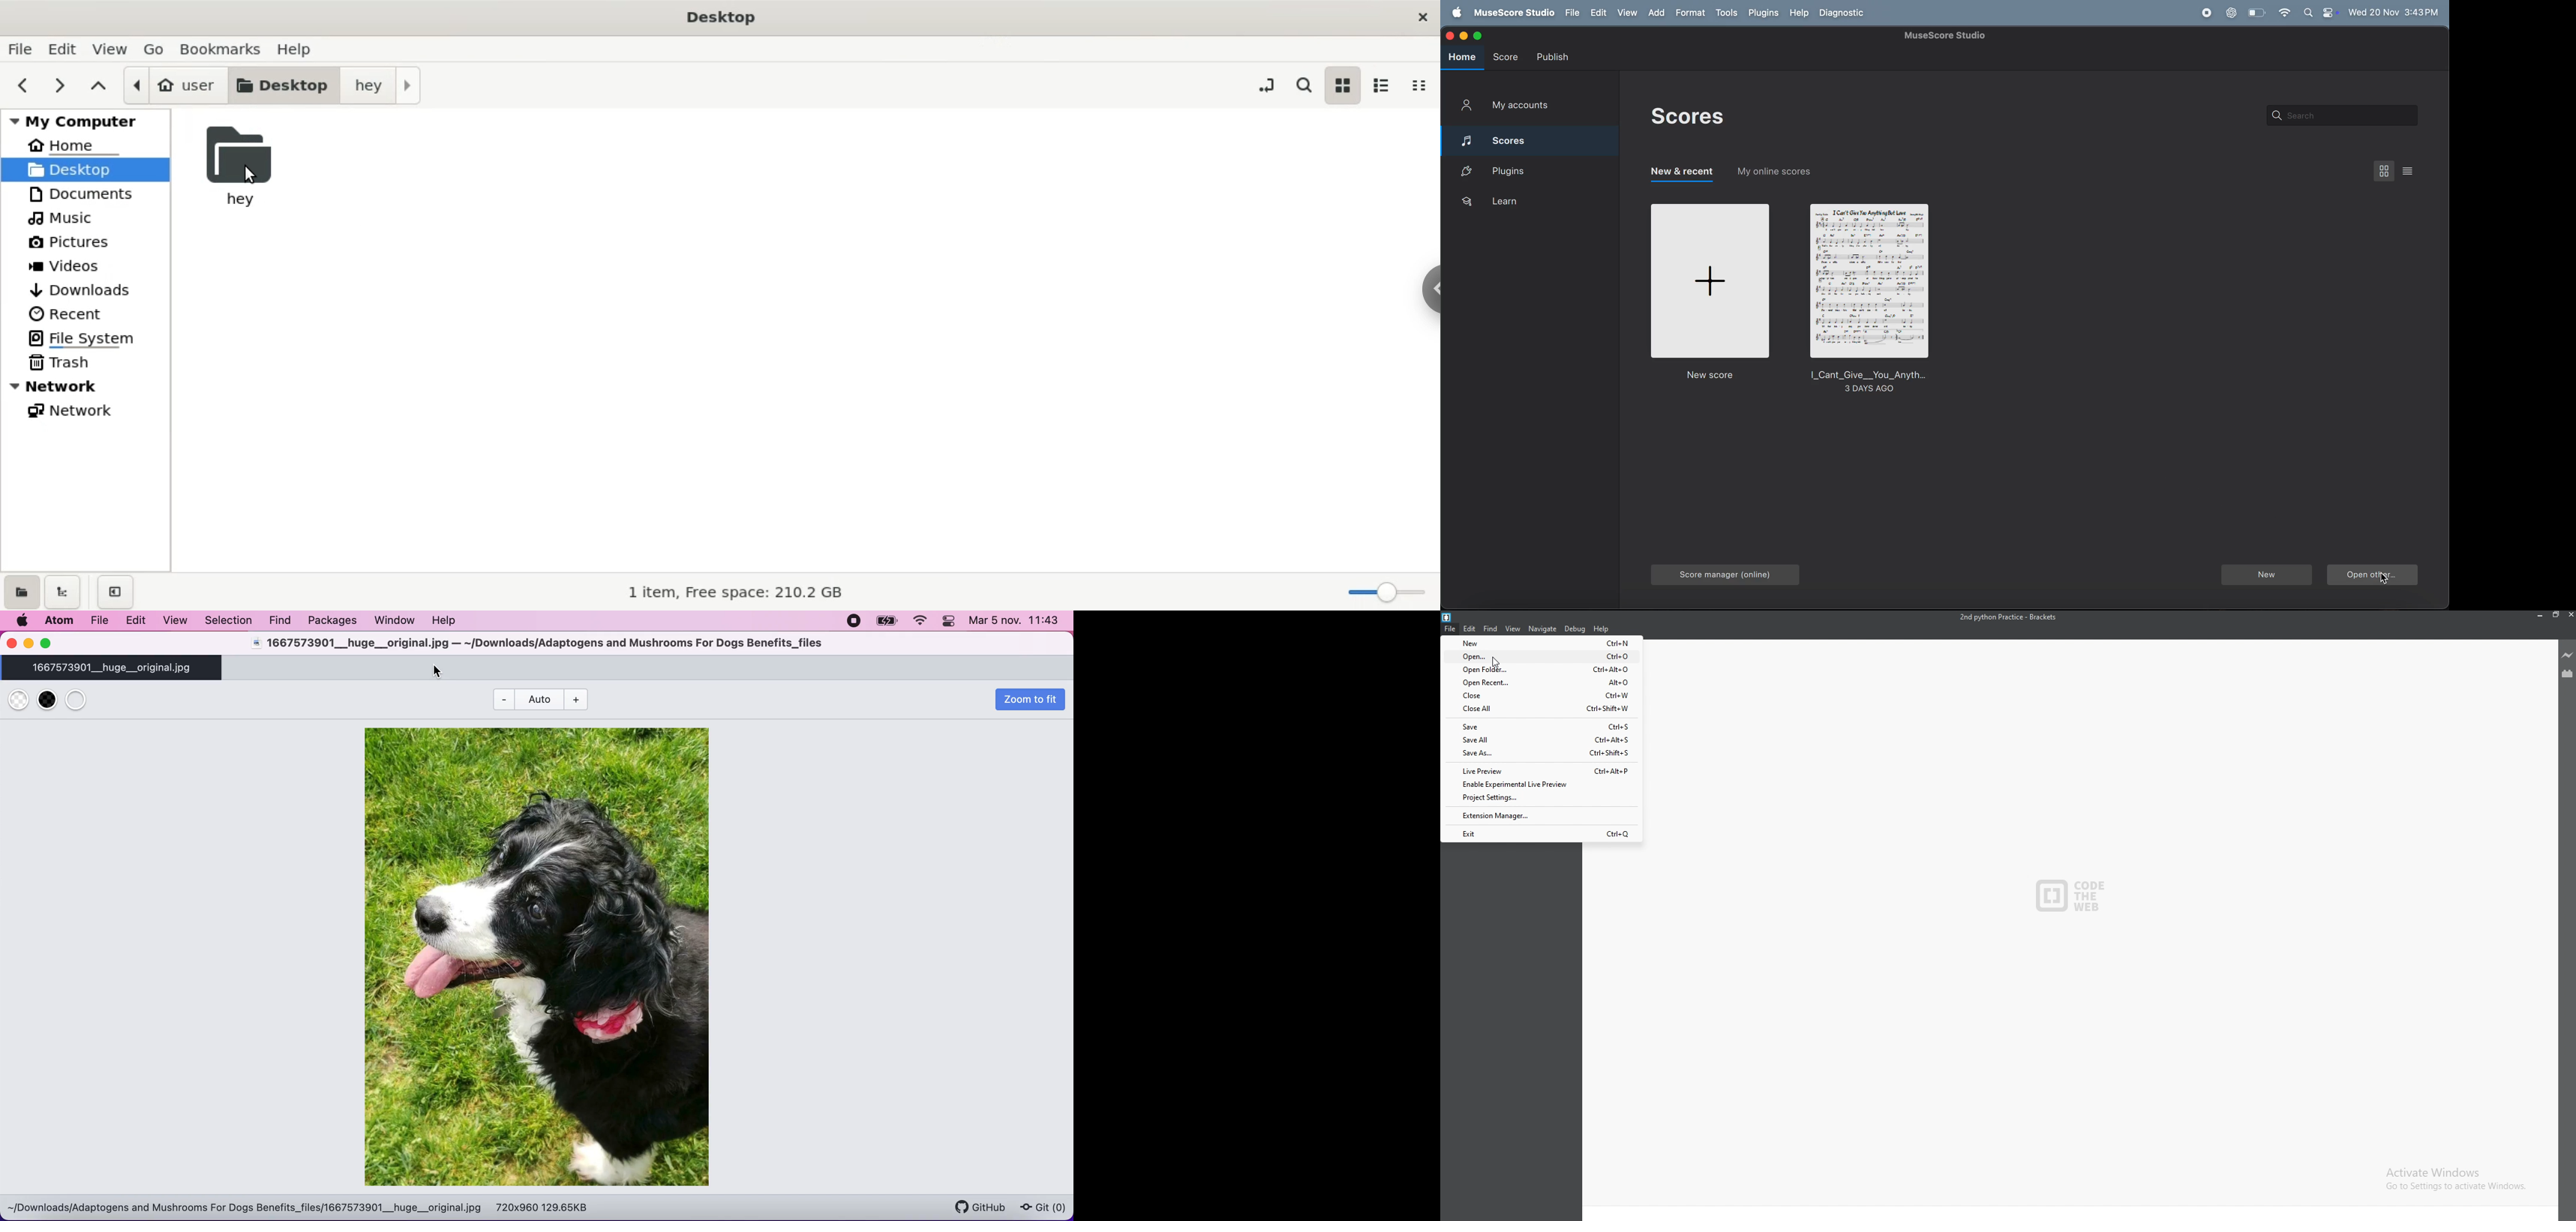 This screenshot has height=1232, width=2576. What do you see at coordinates (1541, 656) in the screenshot?
I see `open` at bounding box center [1541, 656].